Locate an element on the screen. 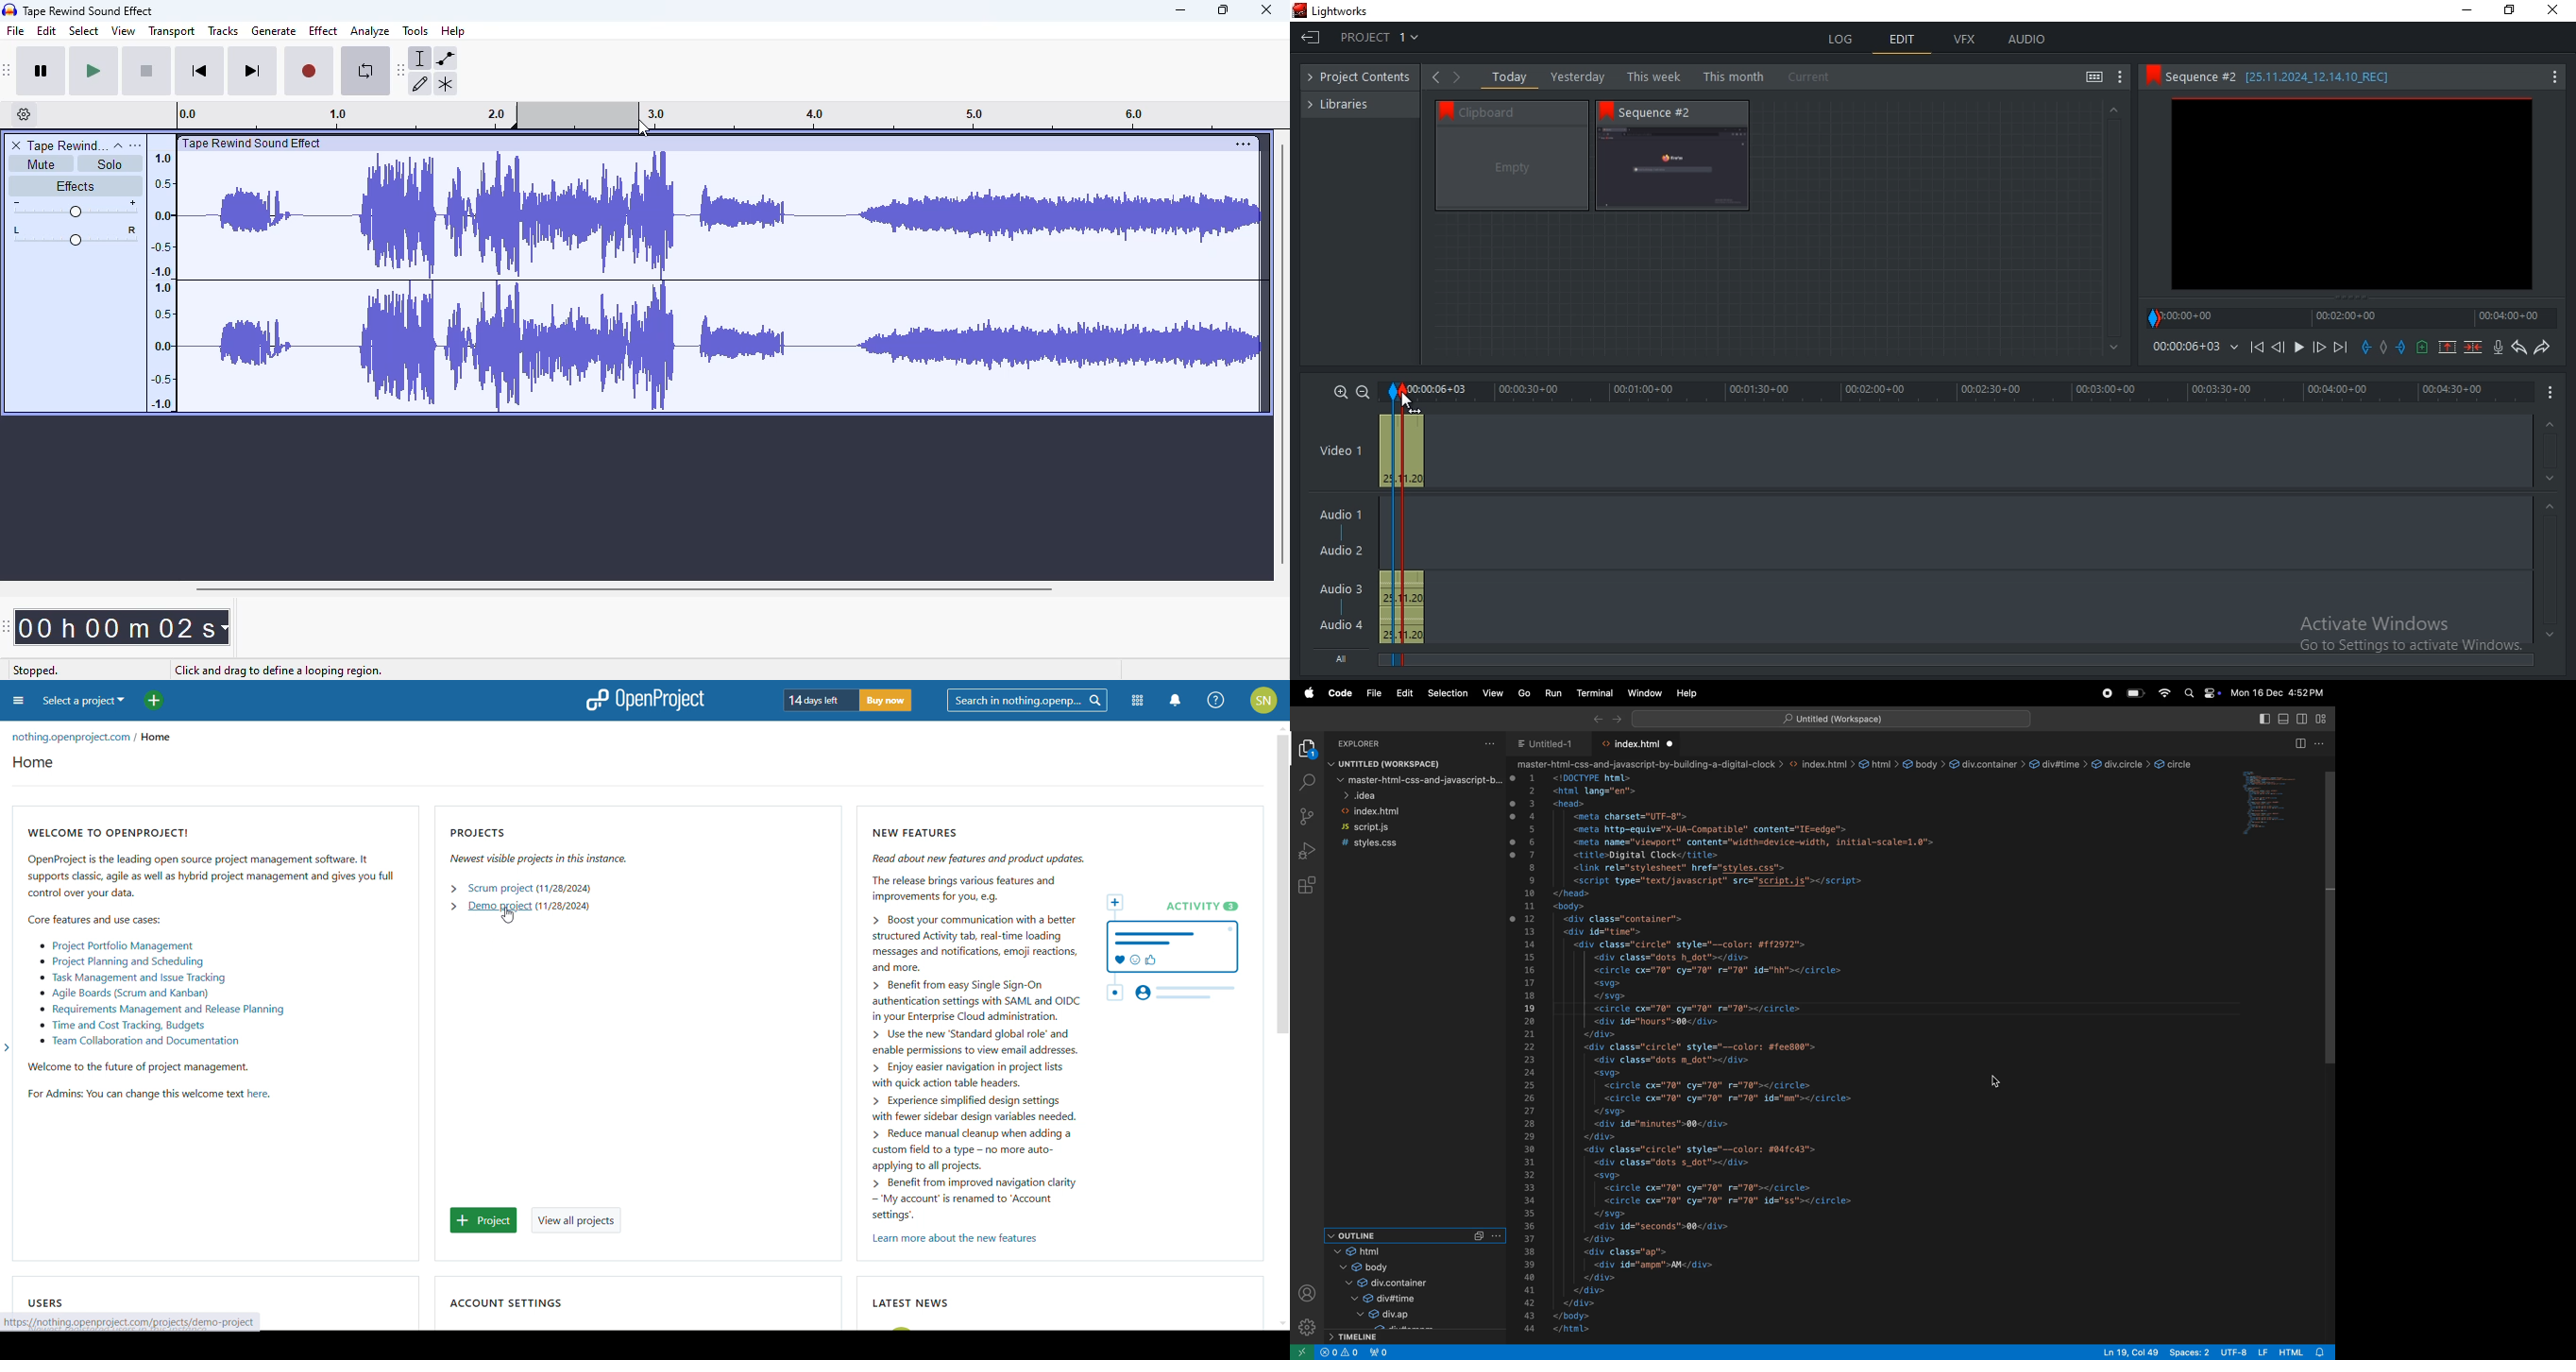 This screenshot has height=1372, width=2576. cursor is located at coordinates (509, 916).